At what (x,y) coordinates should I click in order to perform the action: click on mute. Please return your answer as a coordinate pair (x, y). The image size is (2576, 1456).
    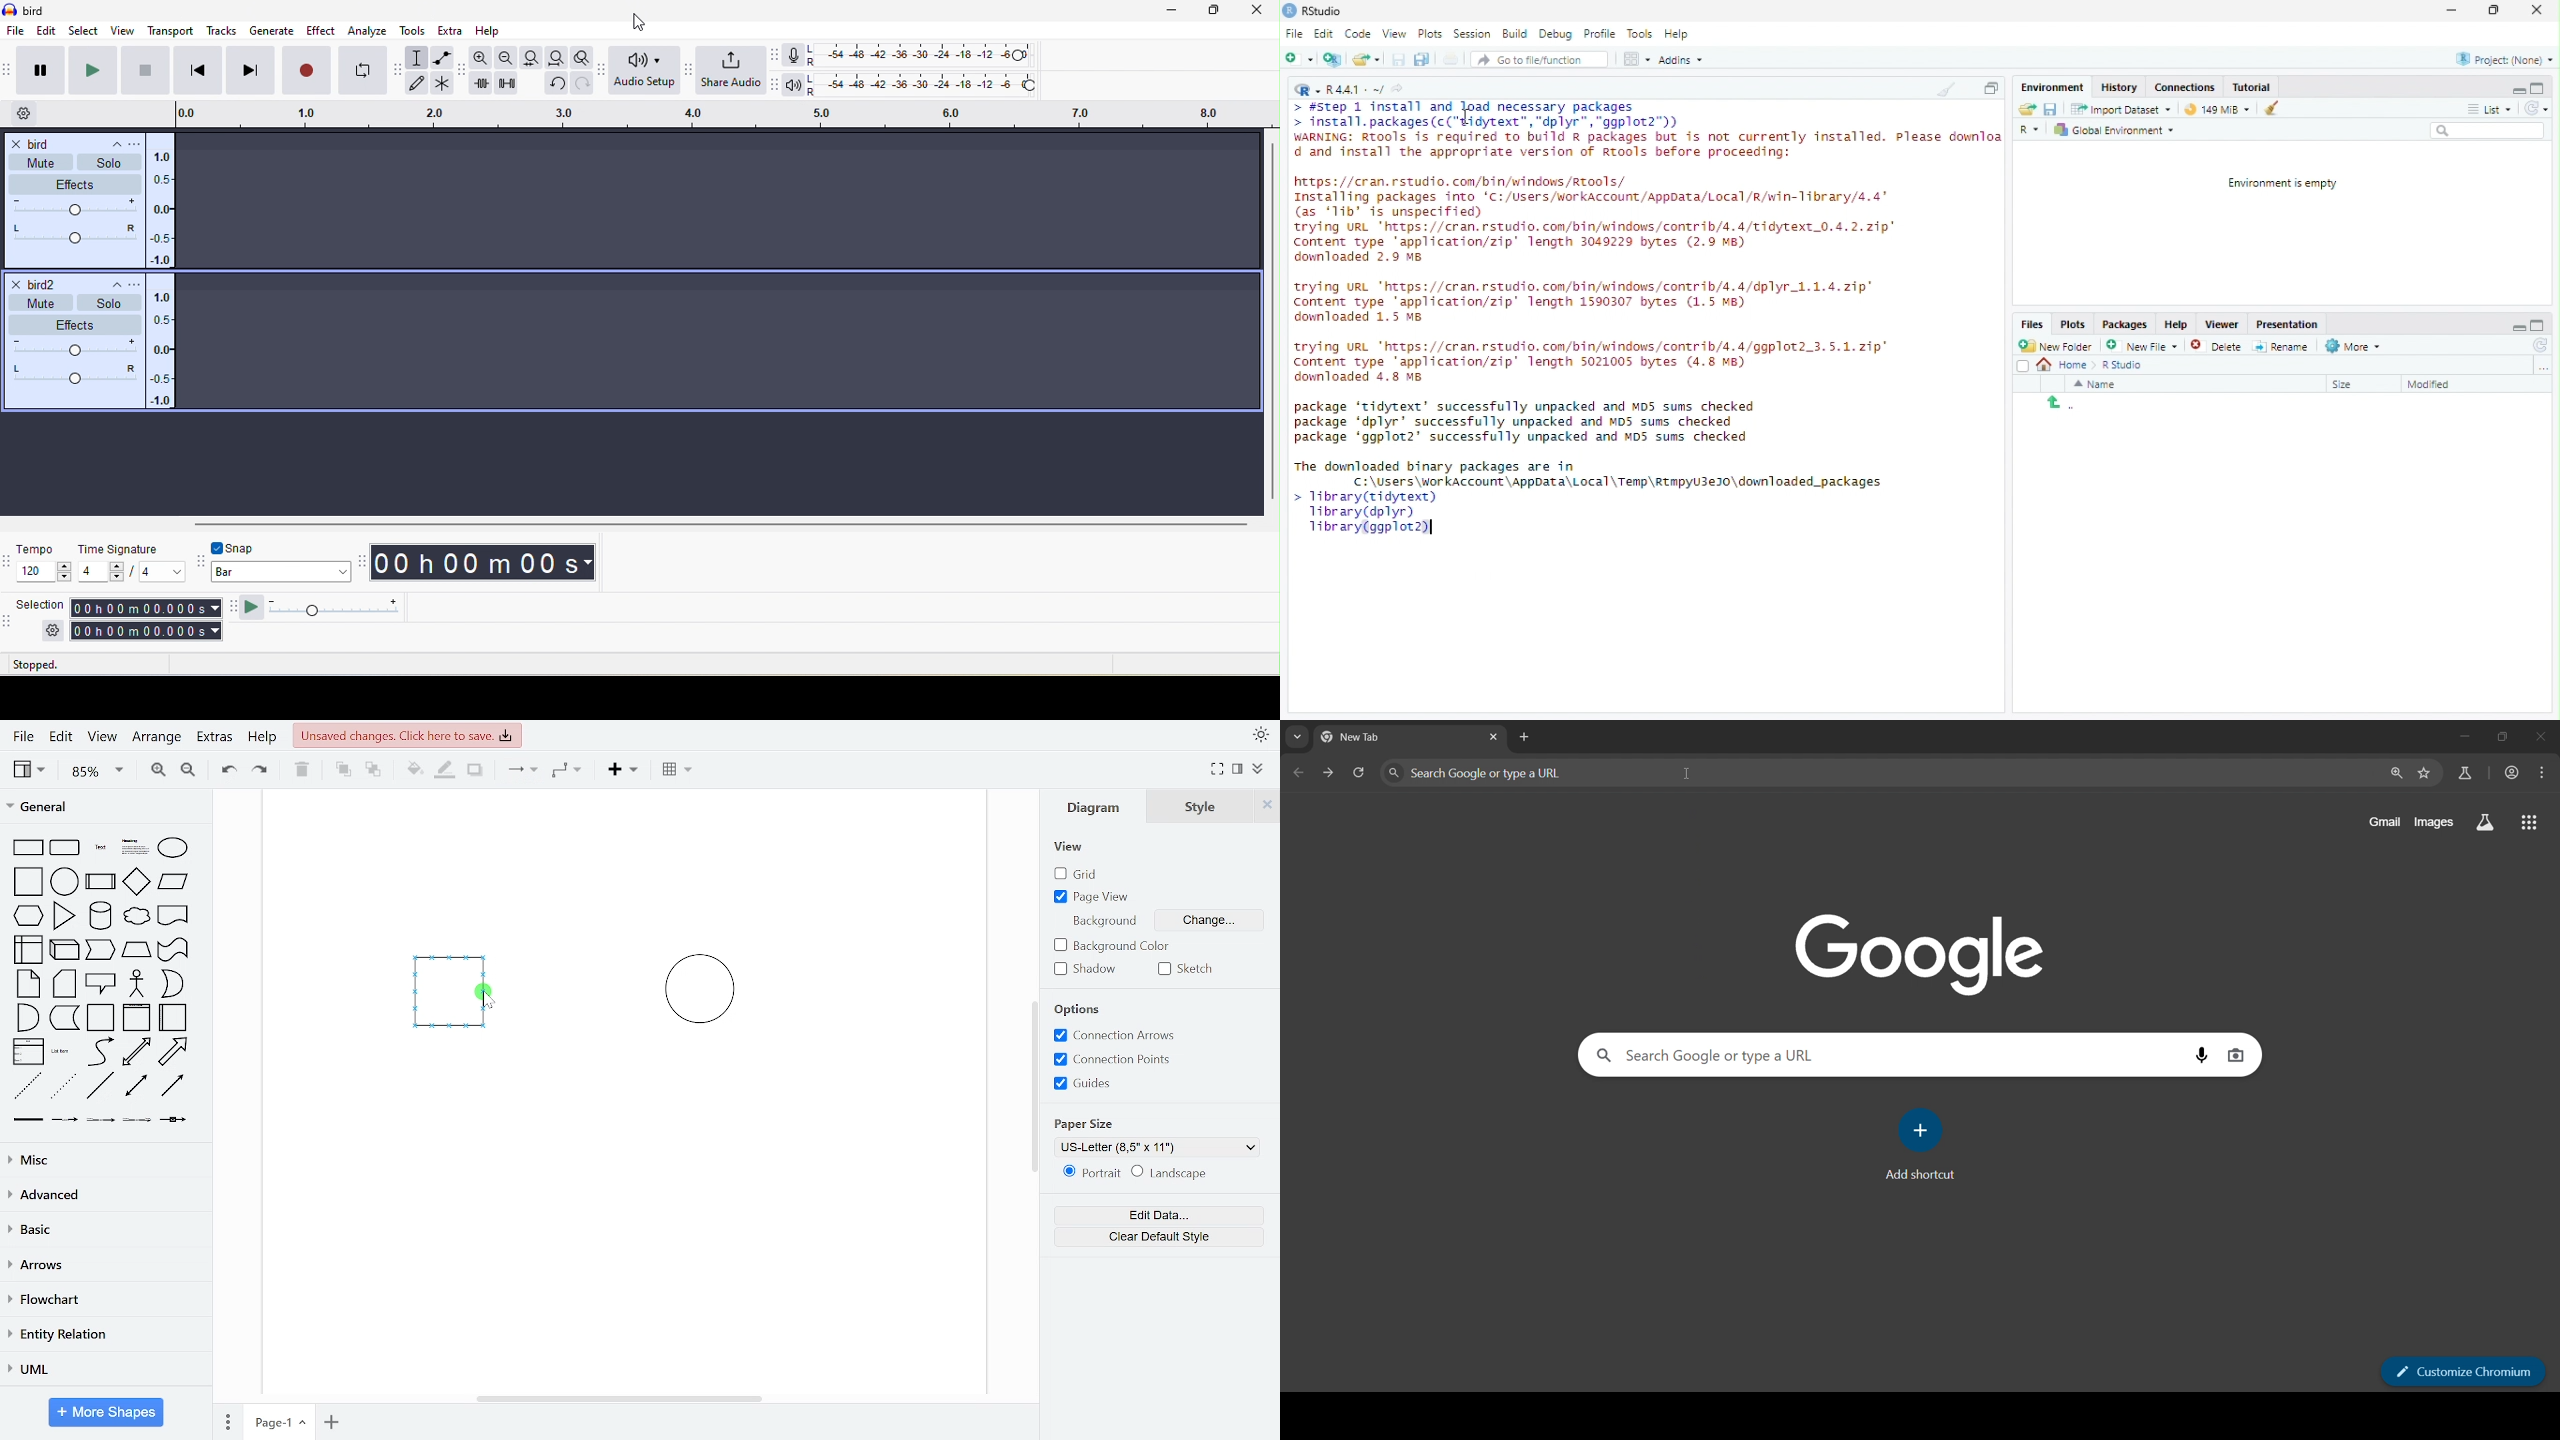
    Looking at the image, I should click on (42, 164).